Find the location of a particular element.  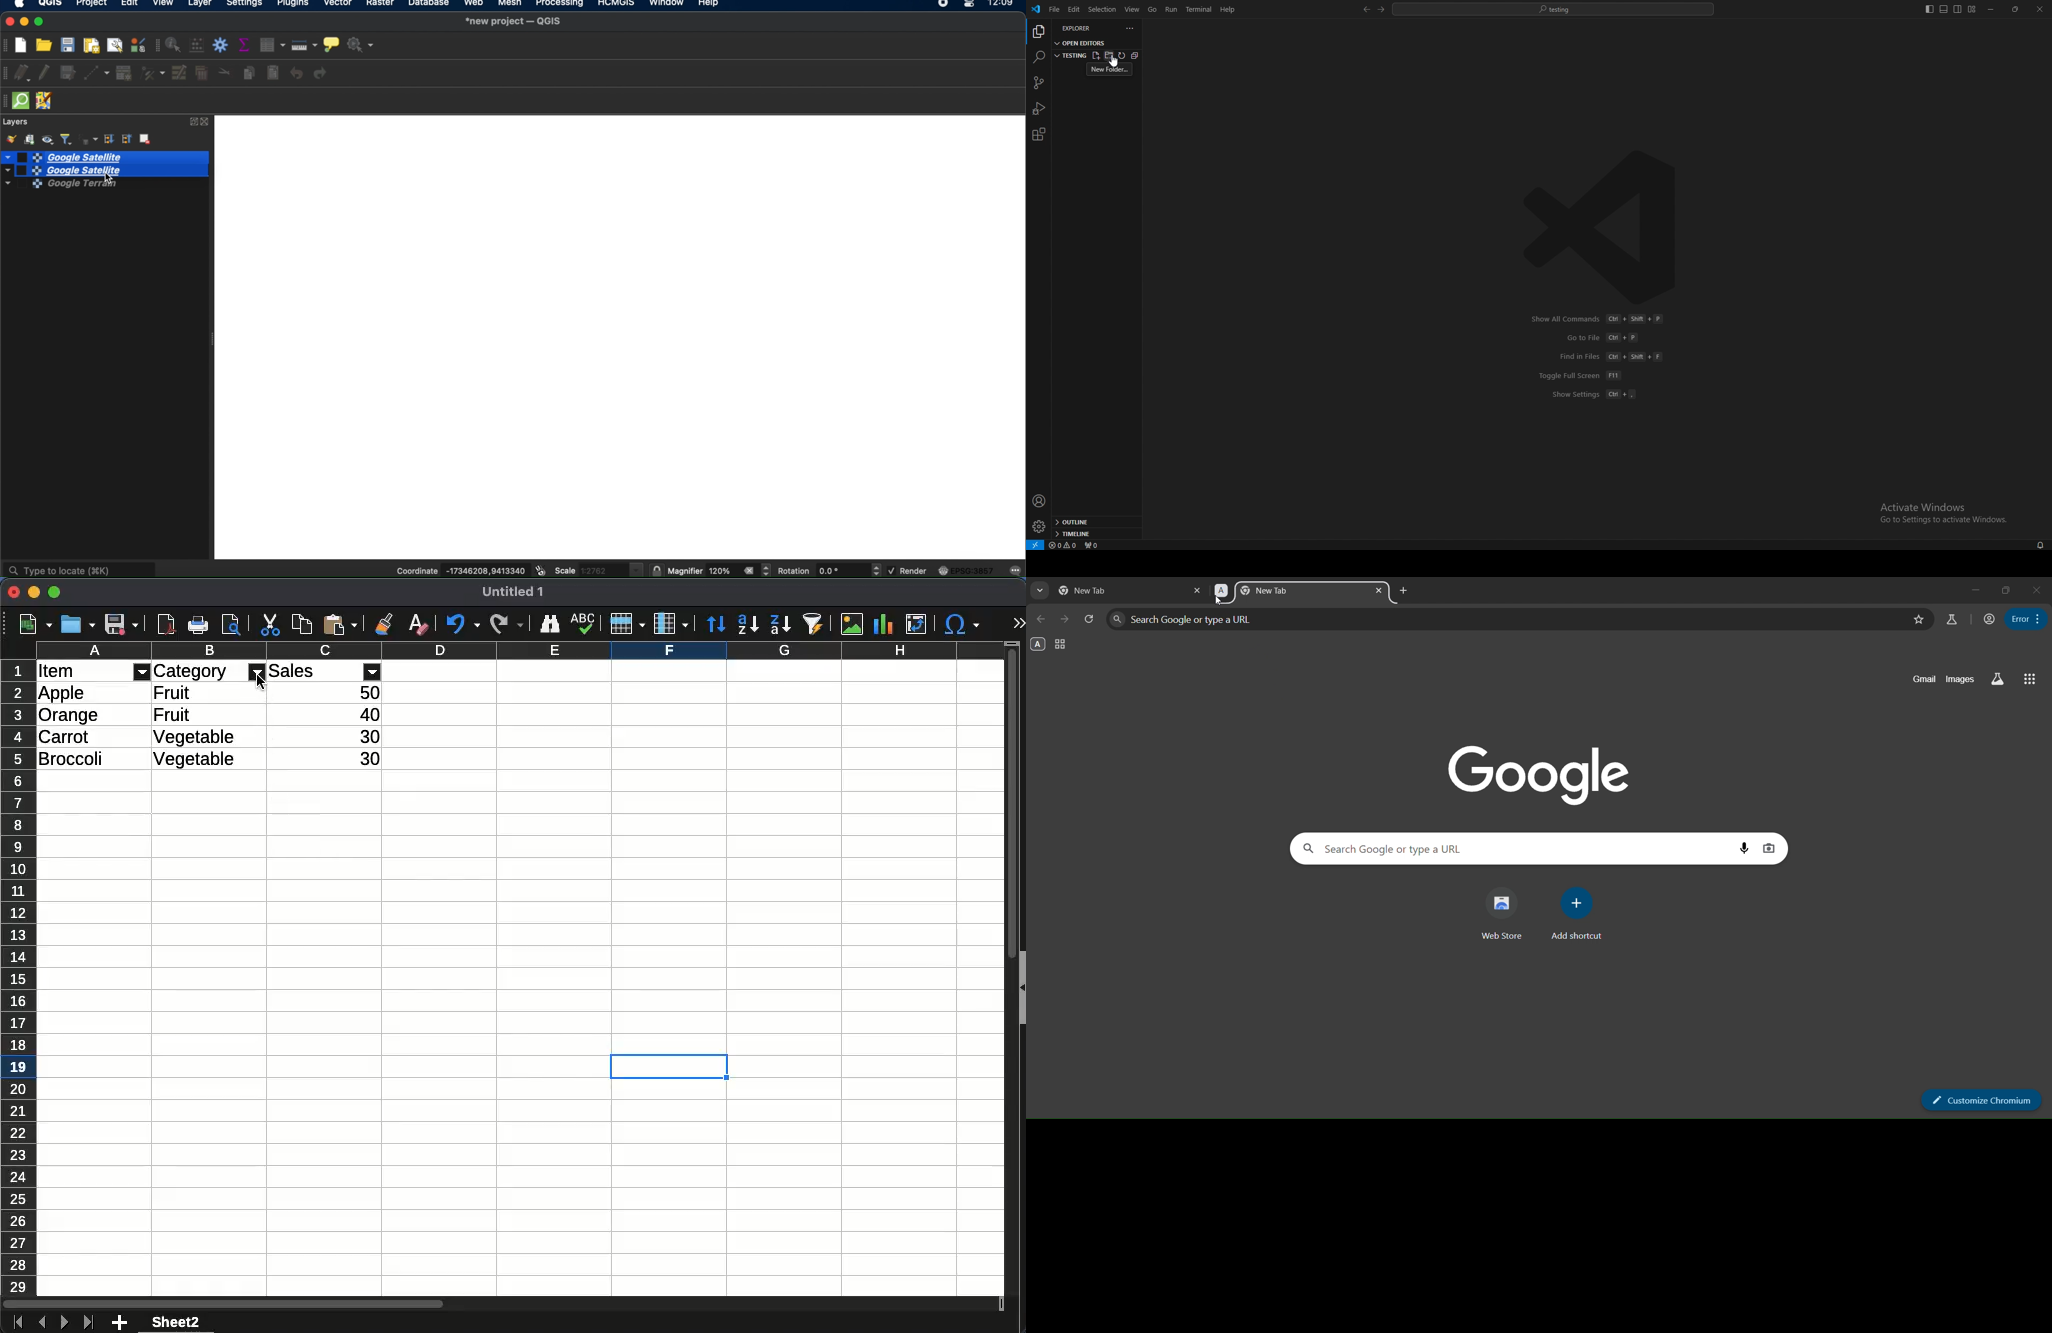

search google or type a URL is located at coordinates (1504, 619).